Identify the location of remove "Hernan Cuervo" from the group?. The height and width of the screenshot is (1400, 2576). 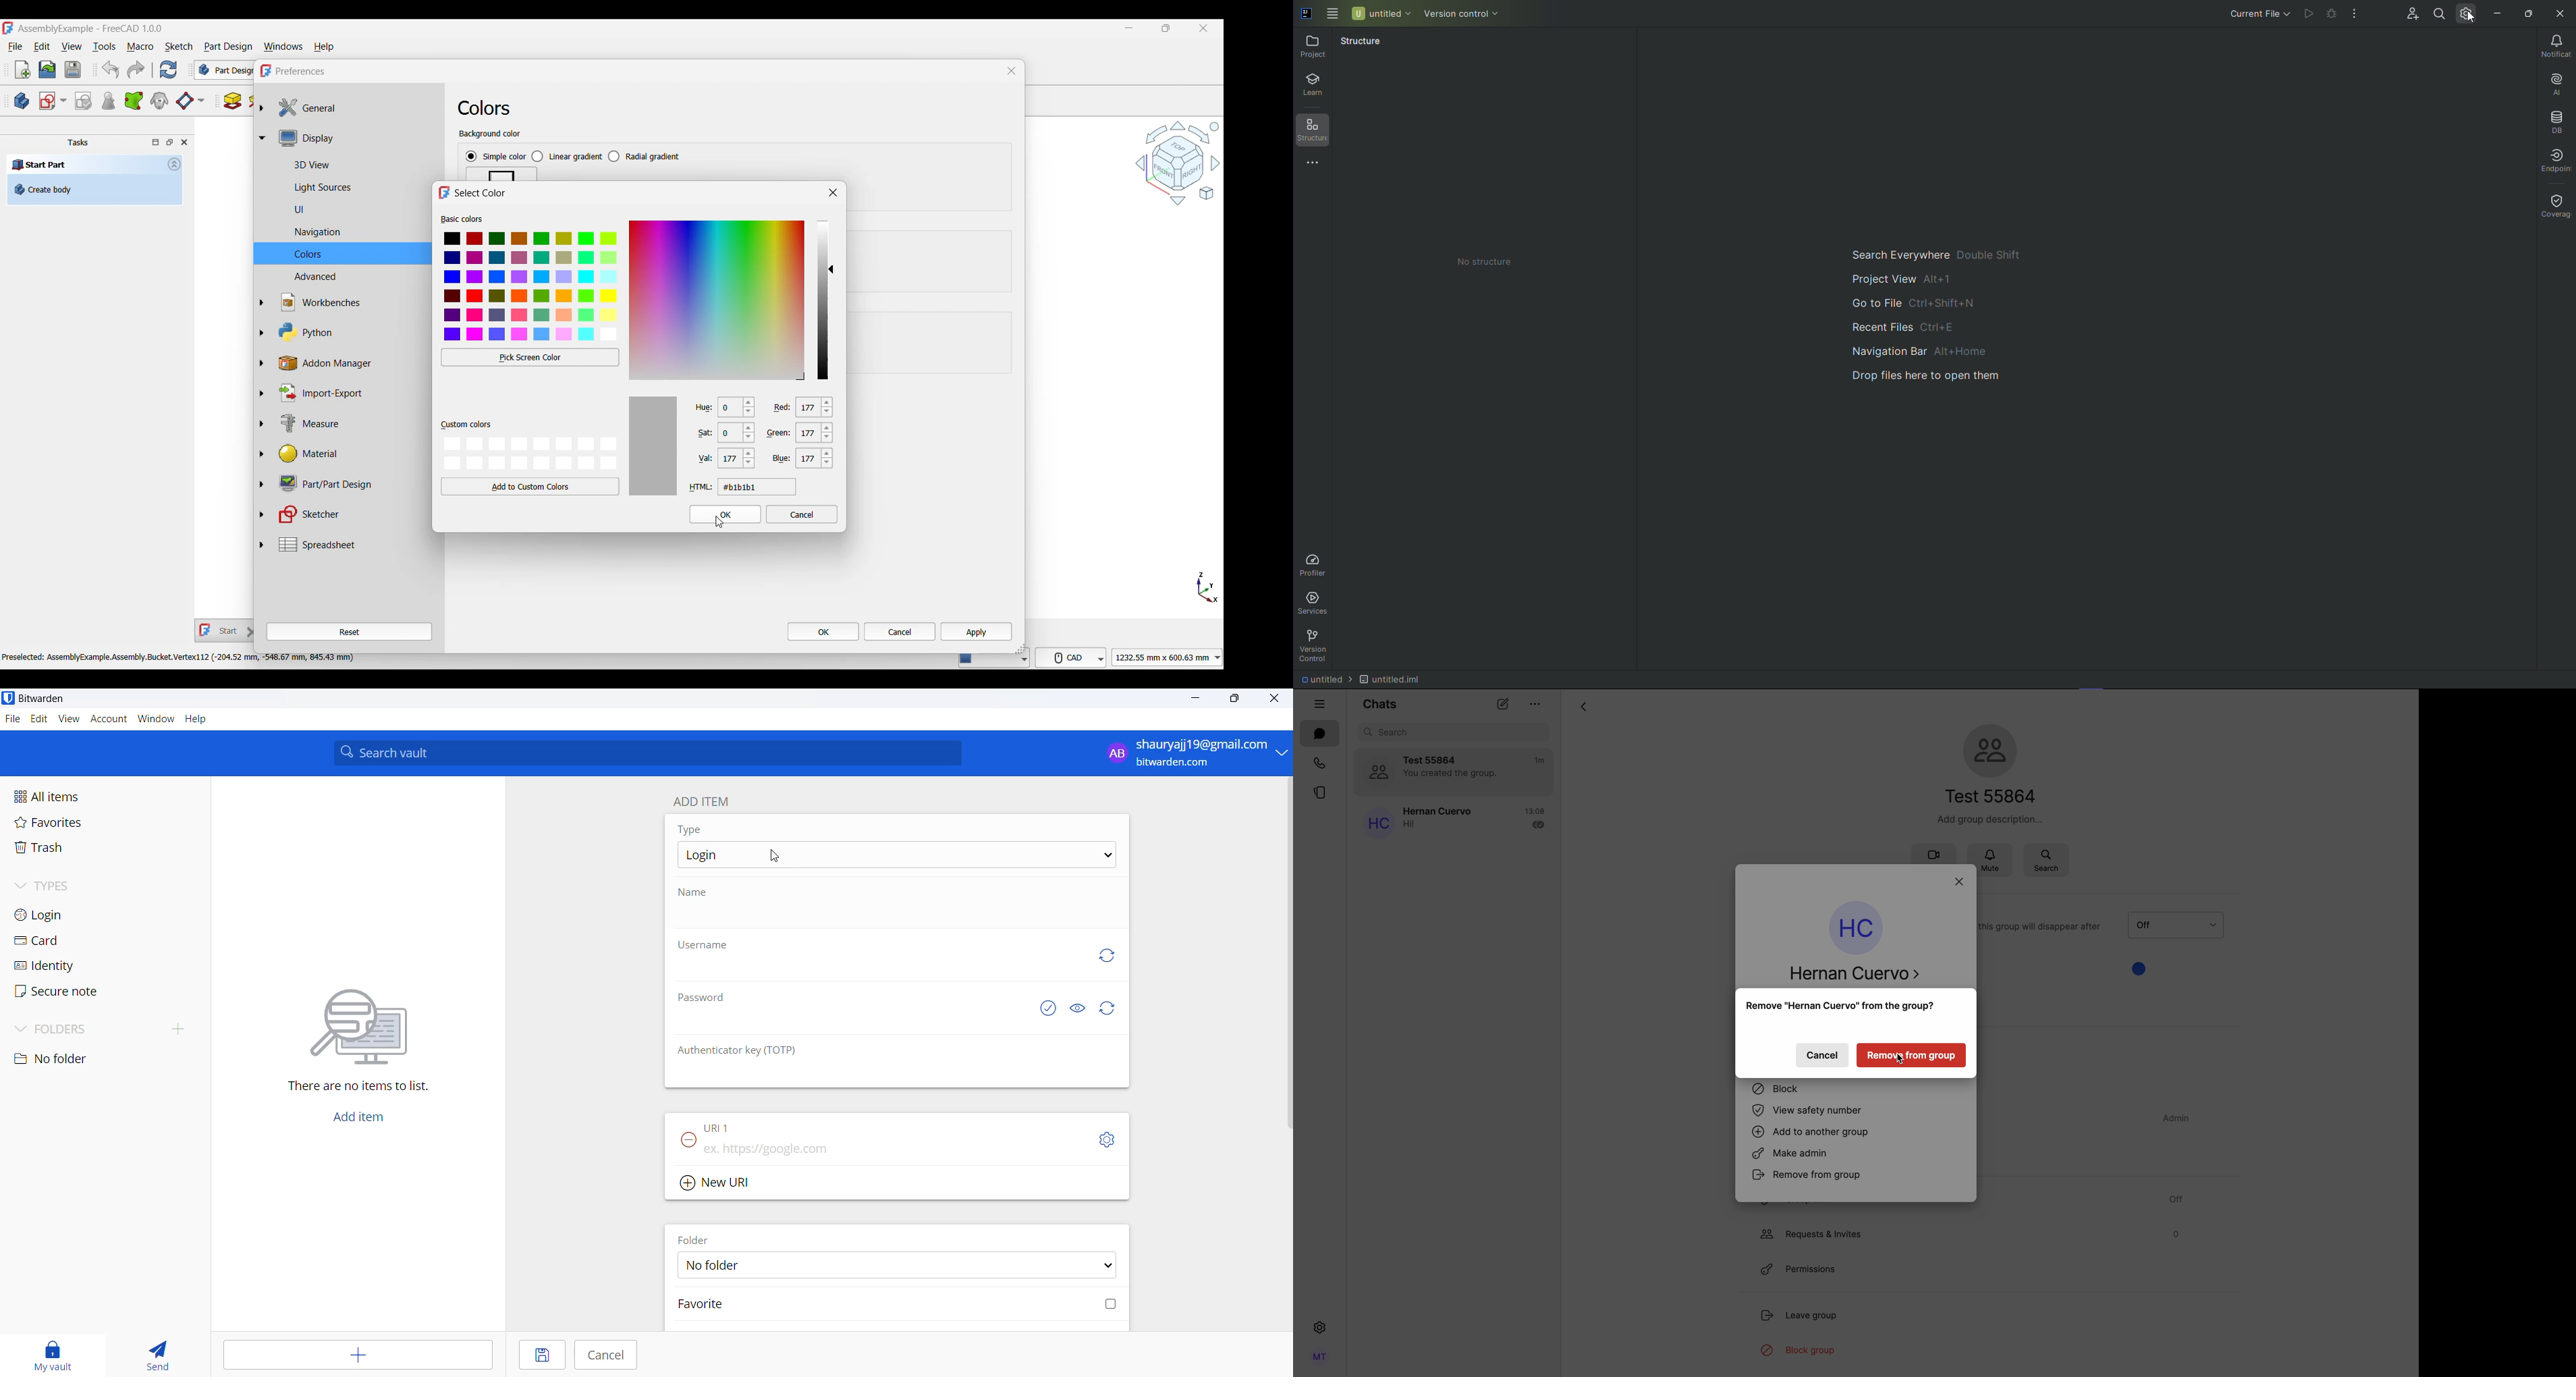
(1841, 1008).